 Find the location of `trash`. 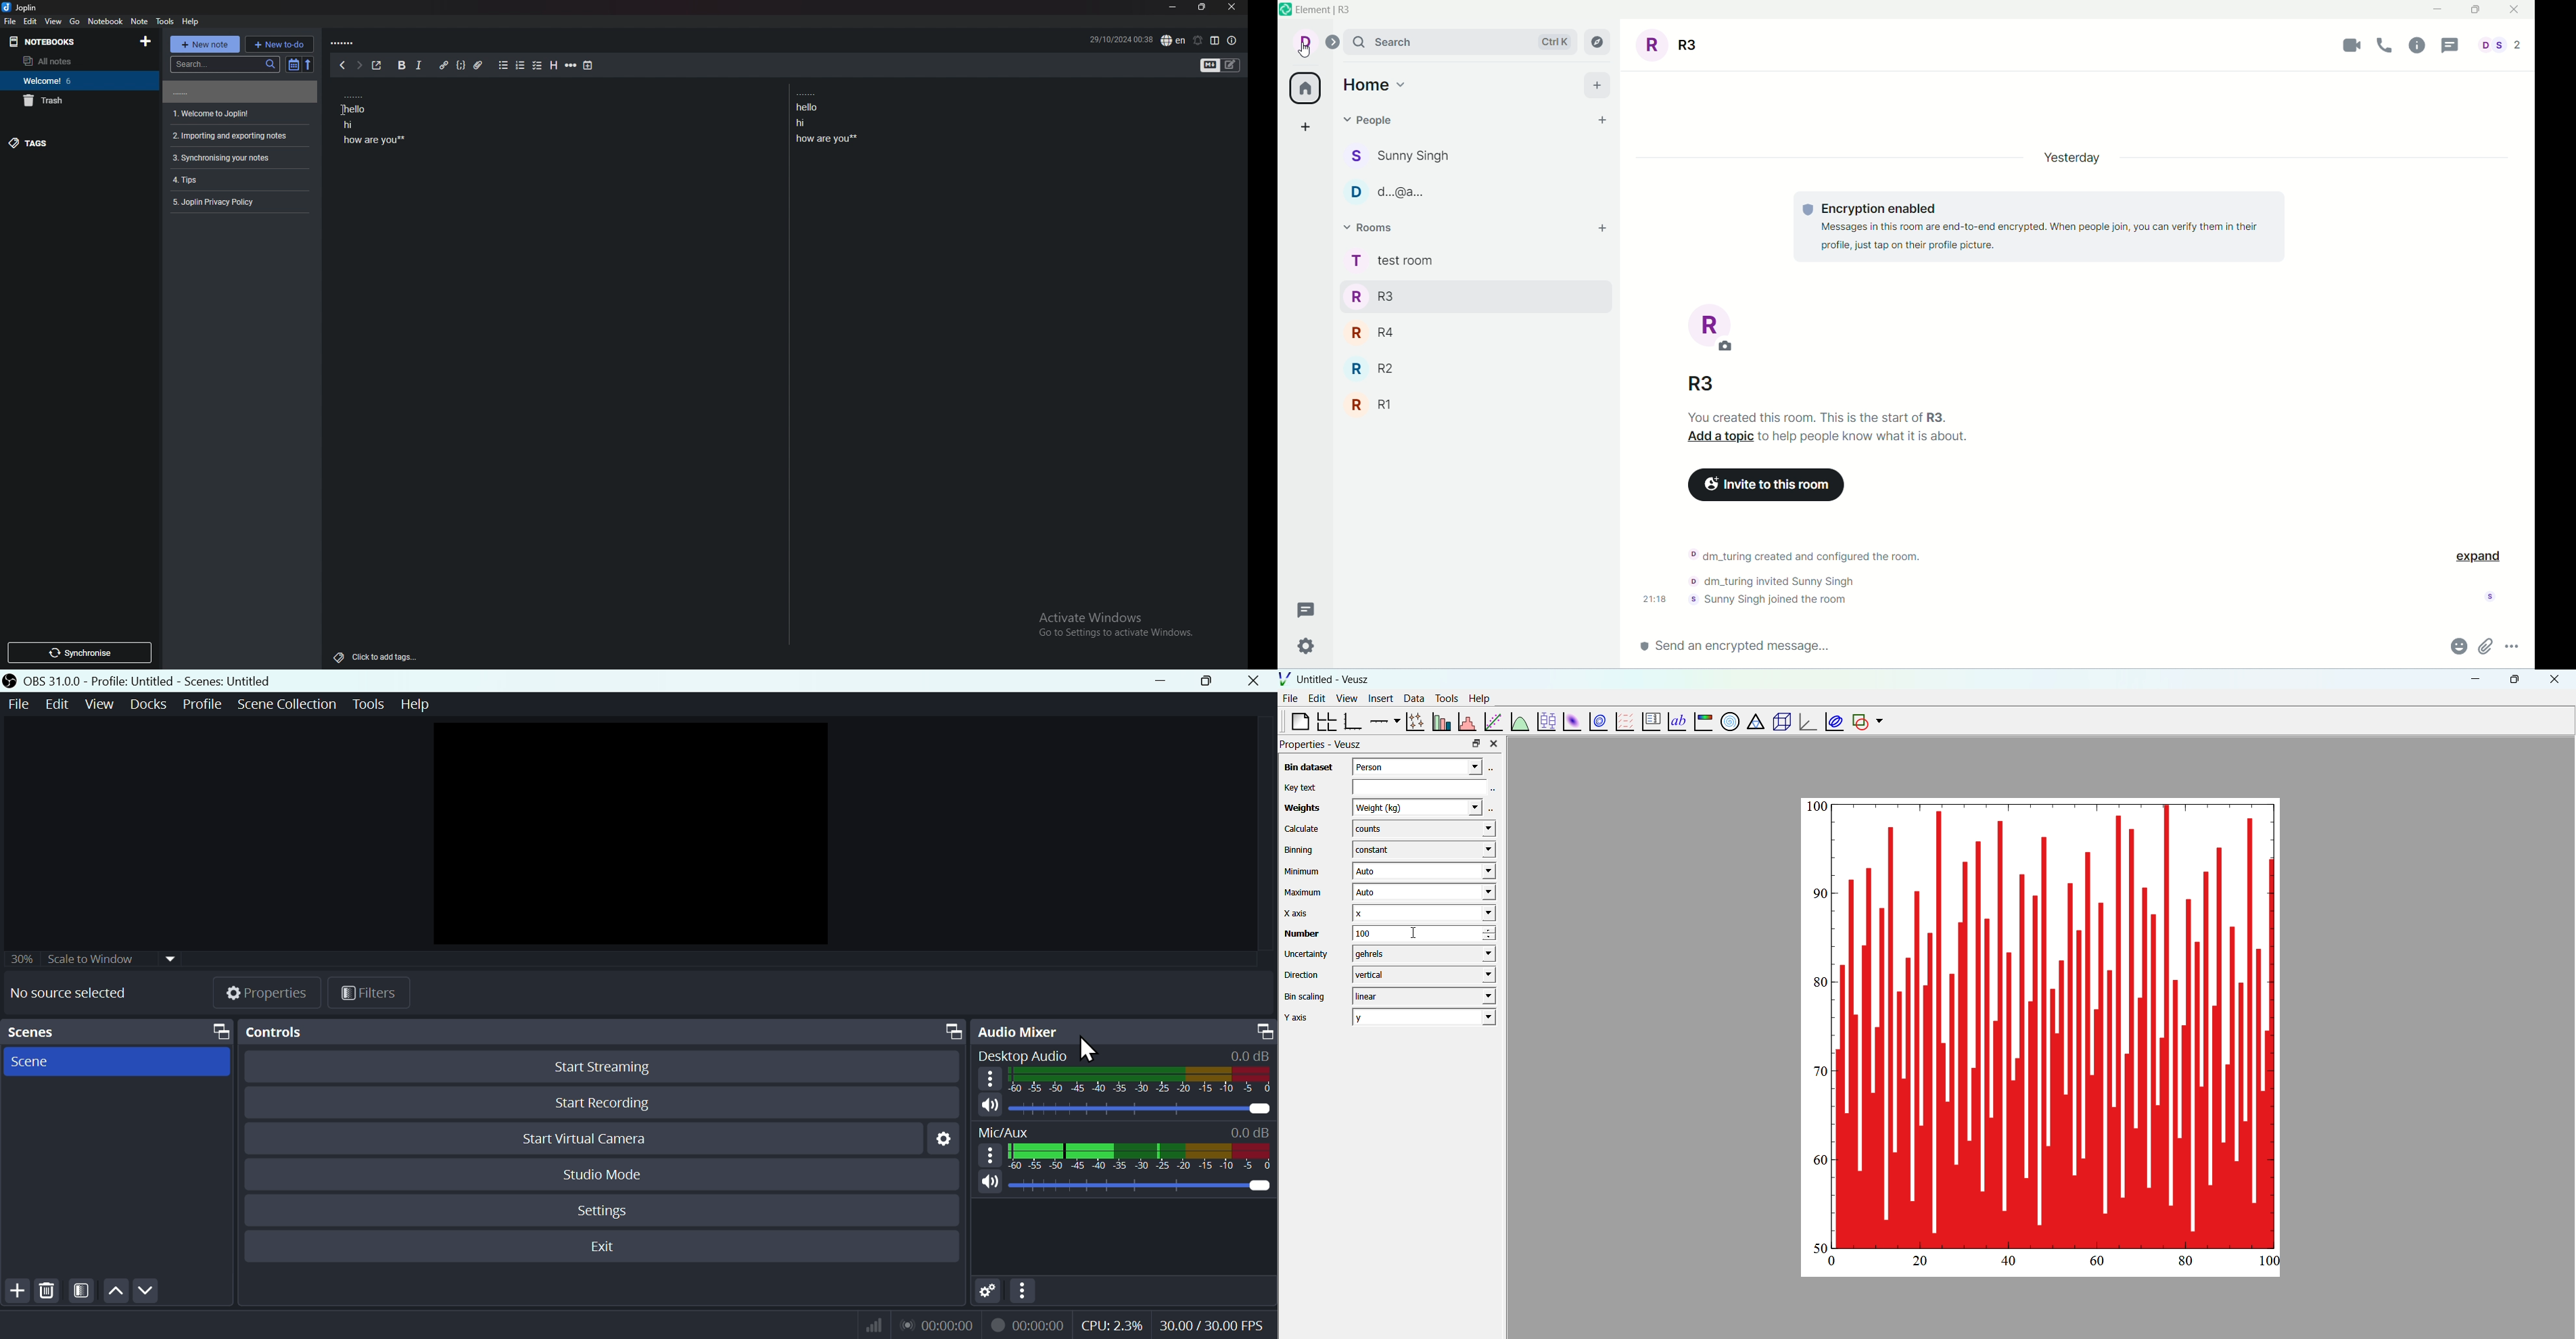

trash is located at coordinates (79, 101).